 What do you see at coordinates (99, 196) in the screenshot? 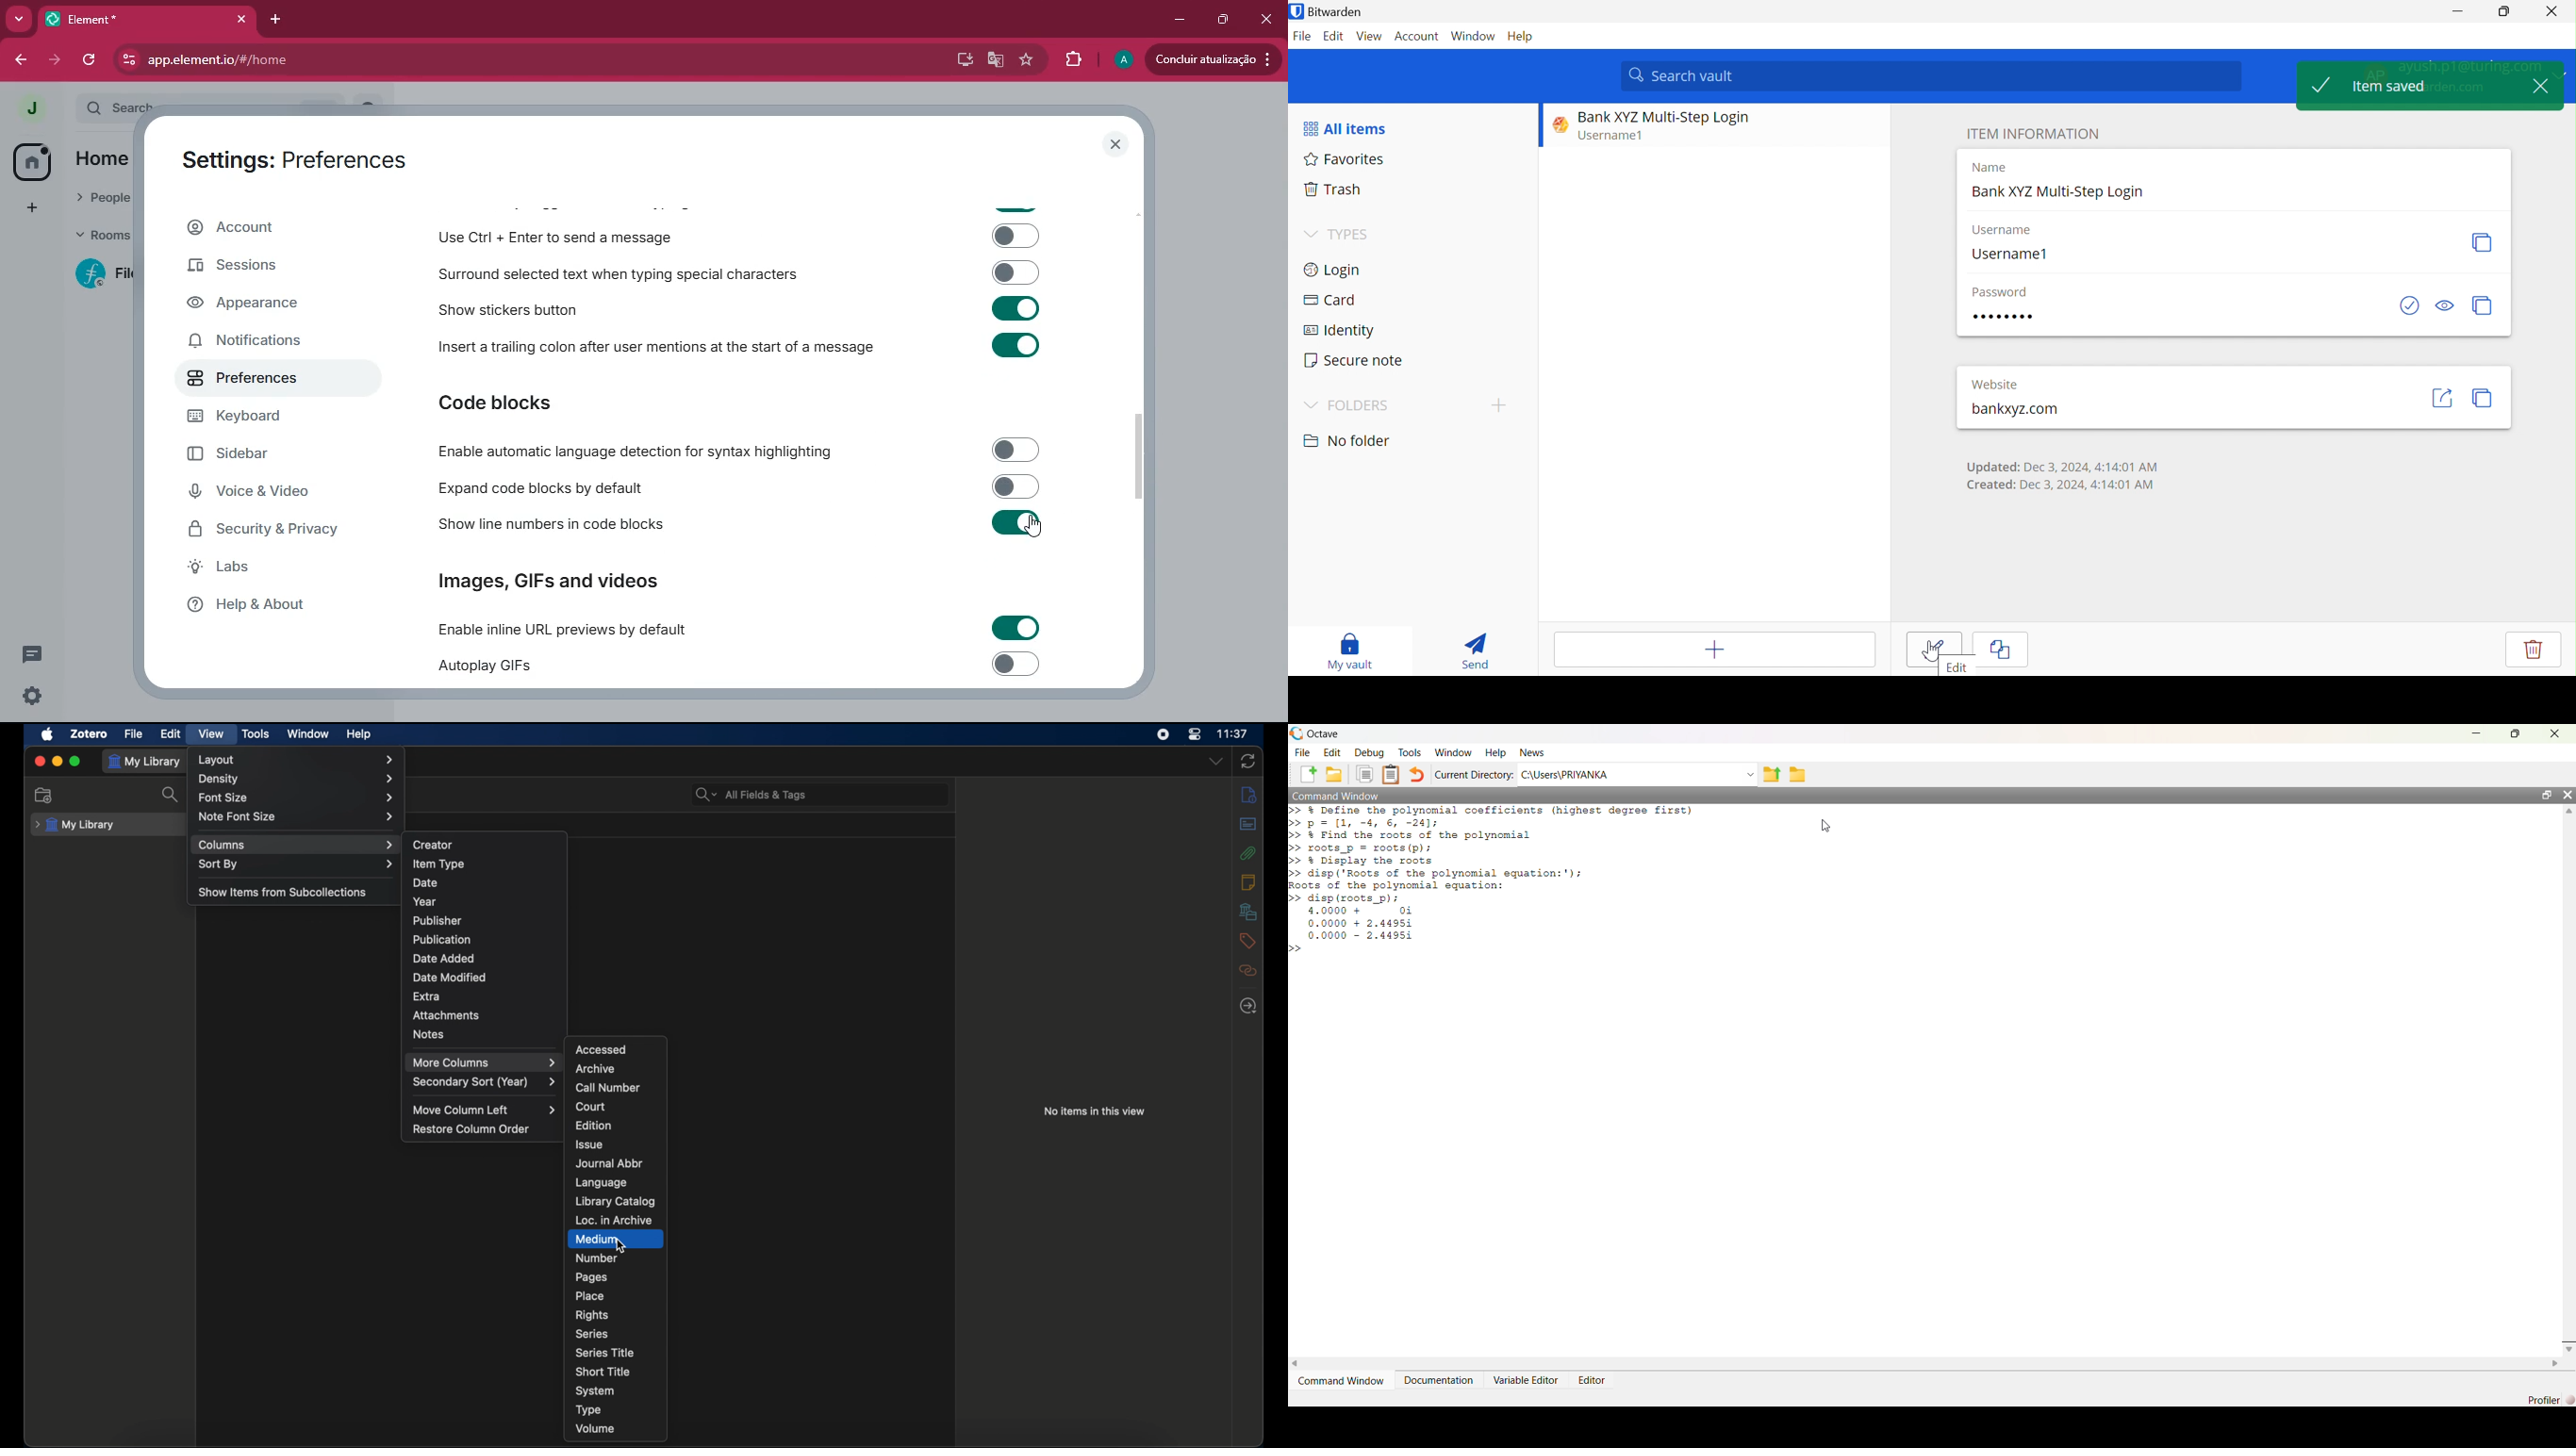
I see `people` at bounding box center [99, 196].